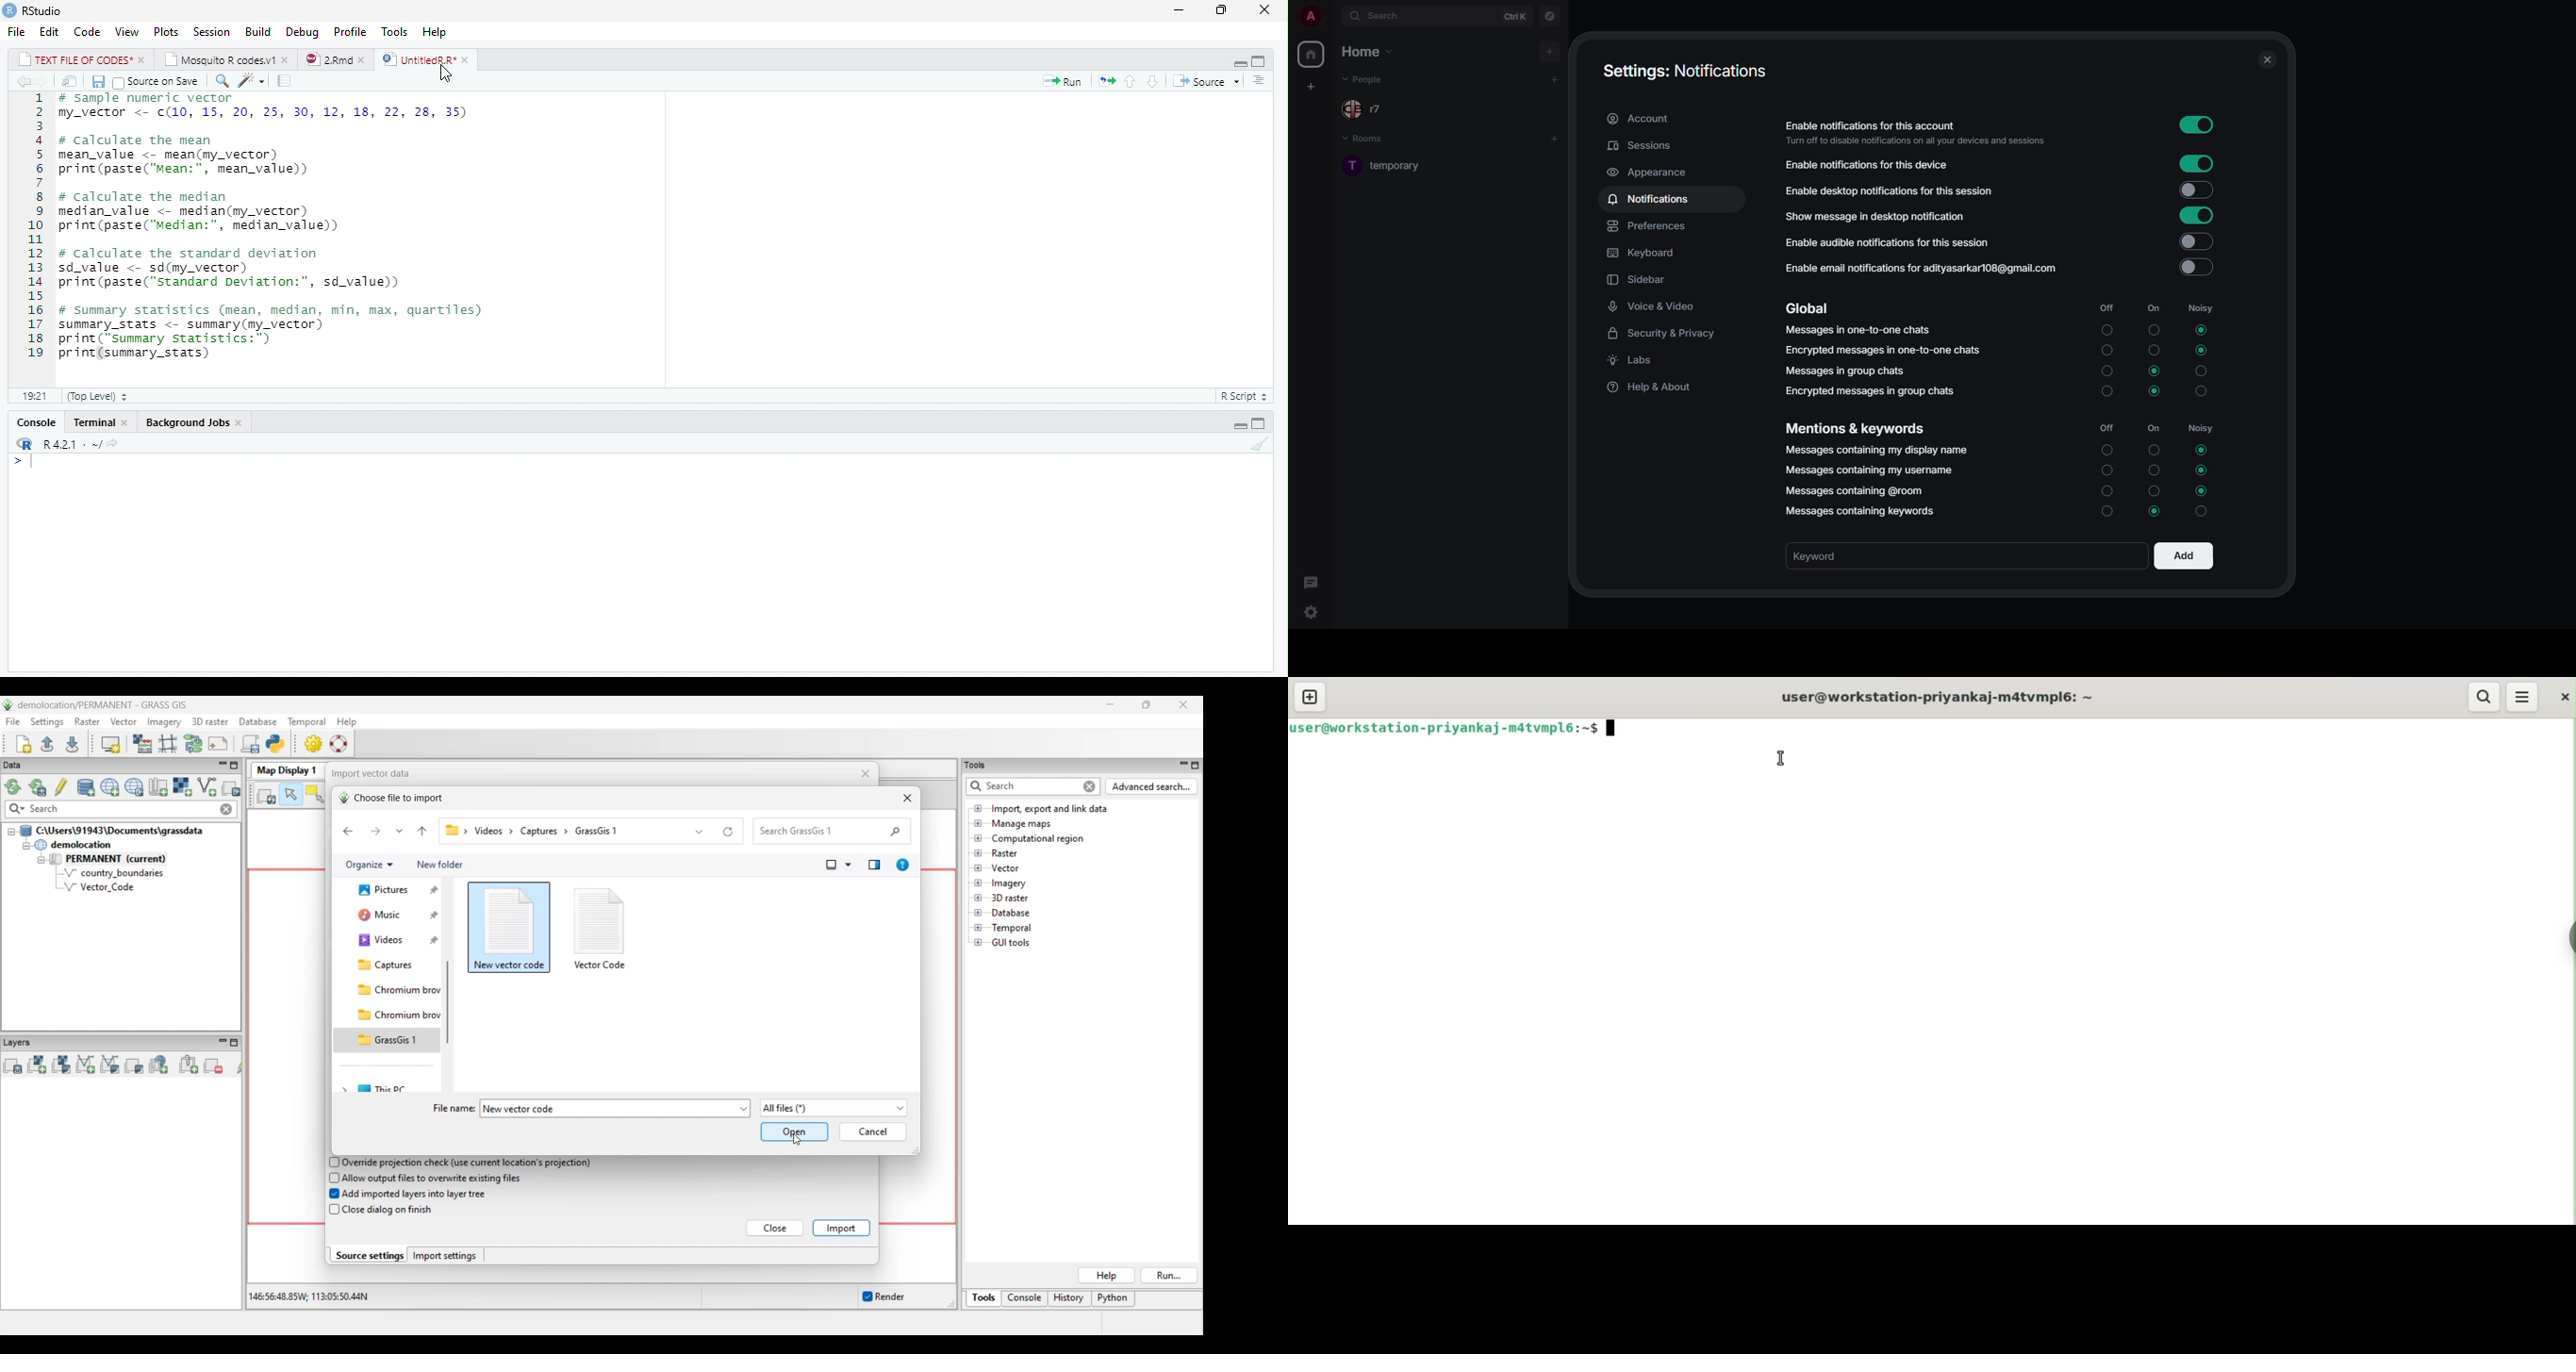 This screenshot has width=2576, height=1372. What do you see at coordinates (1639, 279) in the screenshot?
I see `sidebar` at bounding box center [1639, 279].